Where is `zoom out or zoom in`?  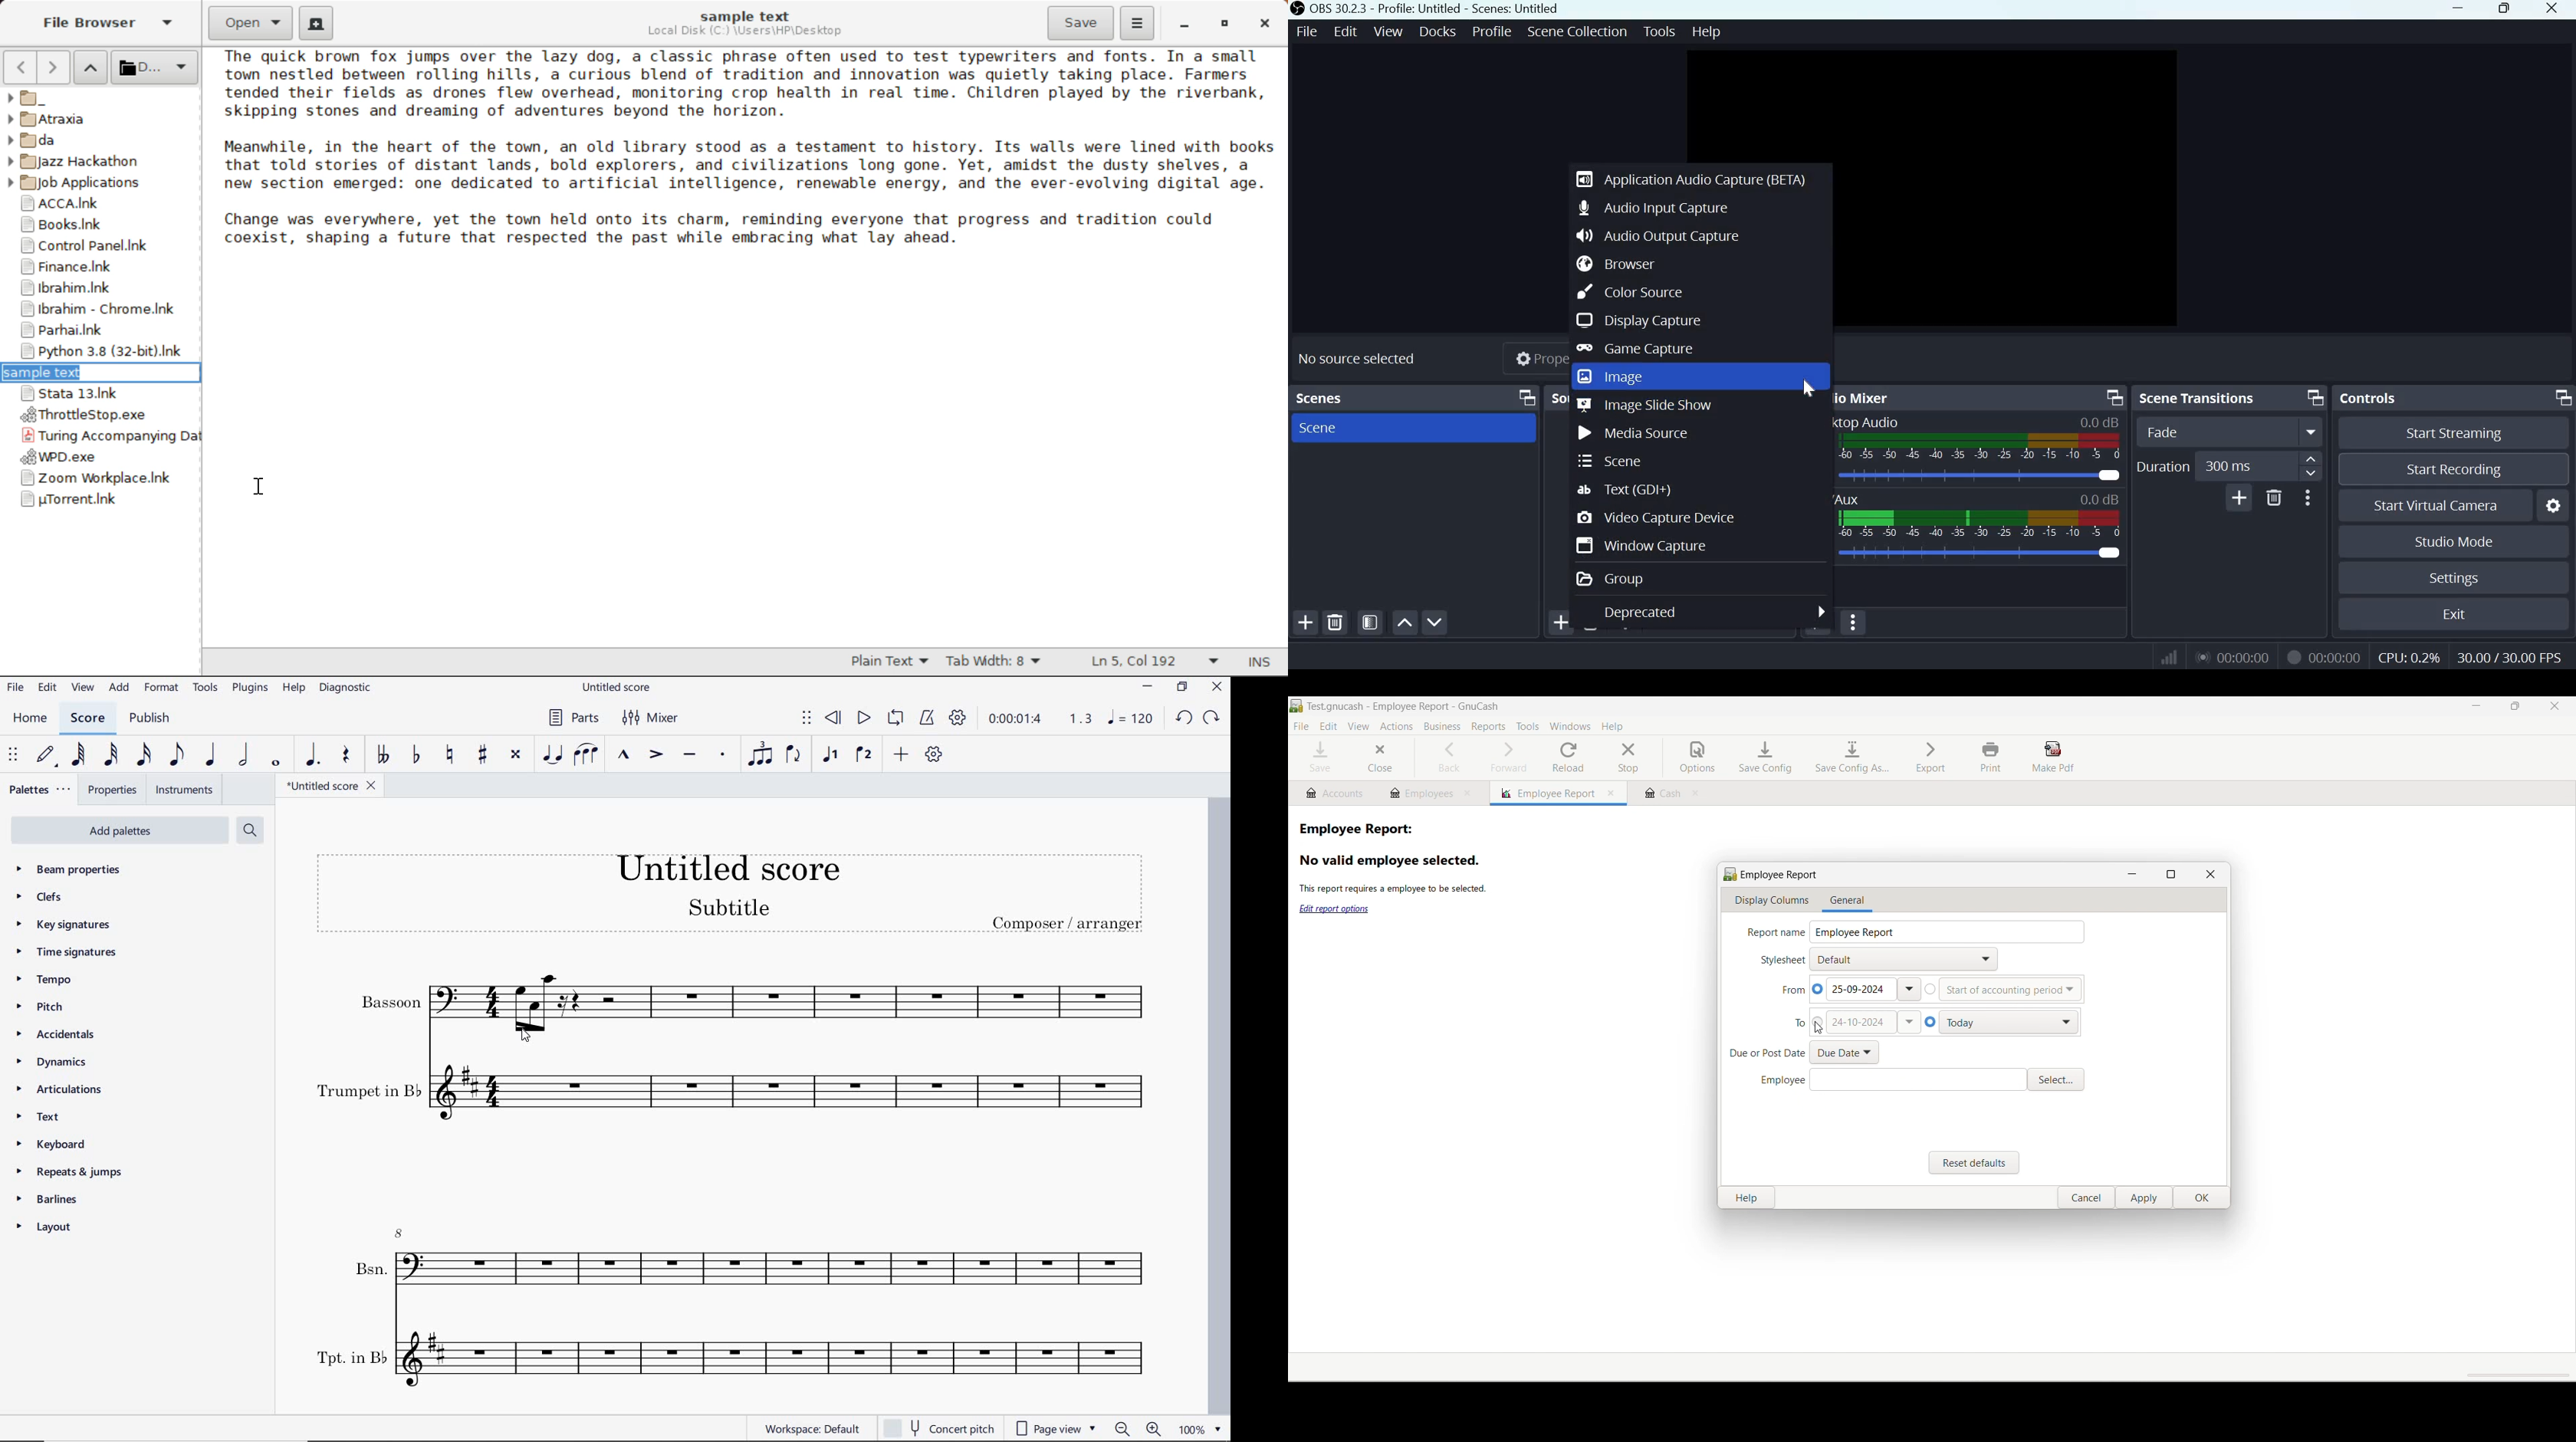
zoom out or zoom in is located at coordinates (1139, 1427).